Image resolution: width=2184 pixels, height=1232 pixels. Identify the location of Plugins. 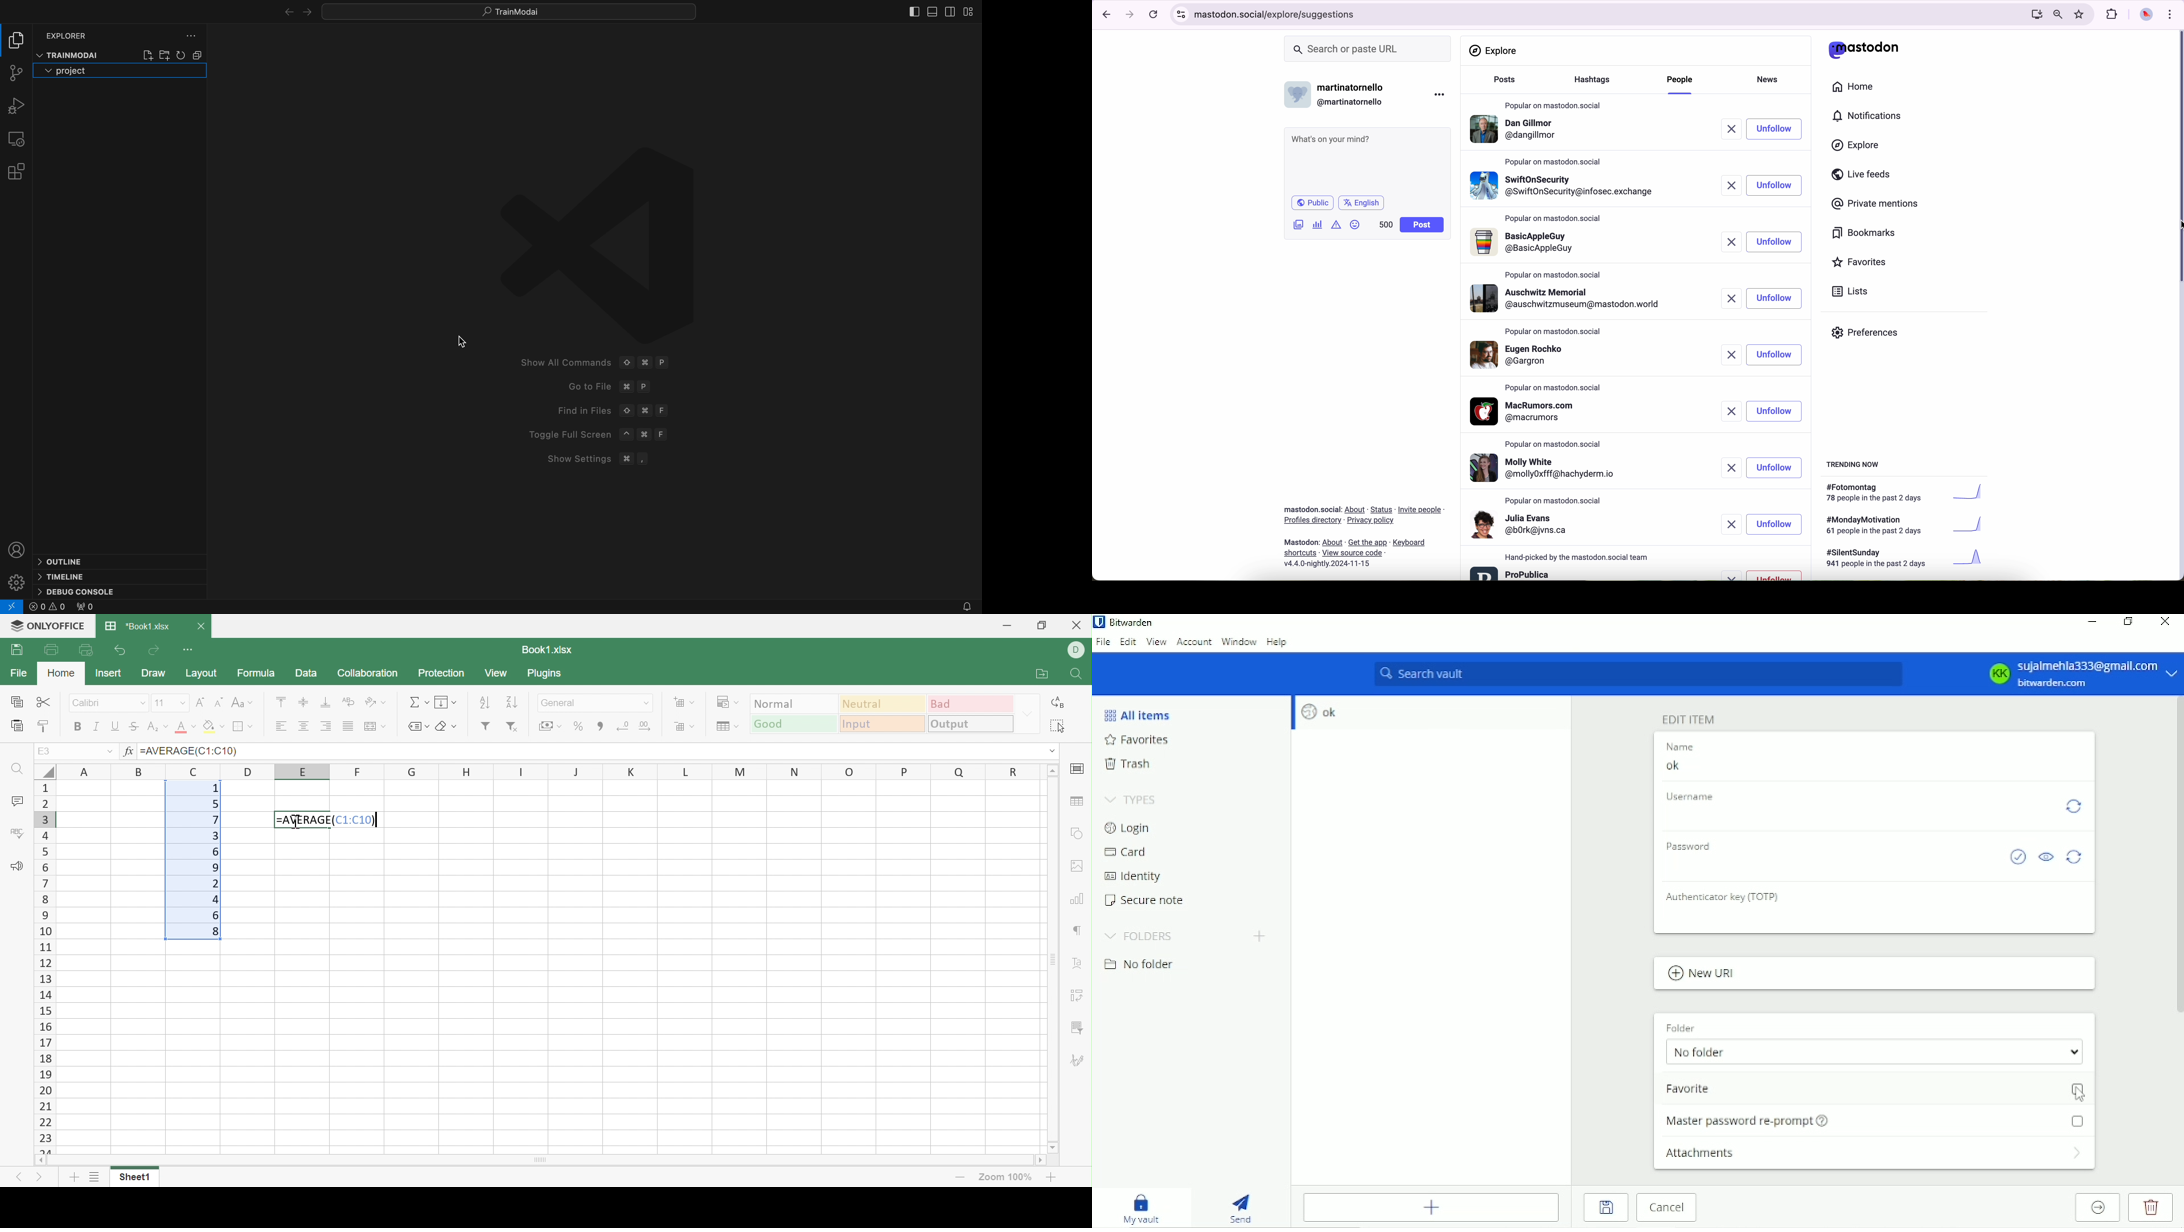
(545, 674).